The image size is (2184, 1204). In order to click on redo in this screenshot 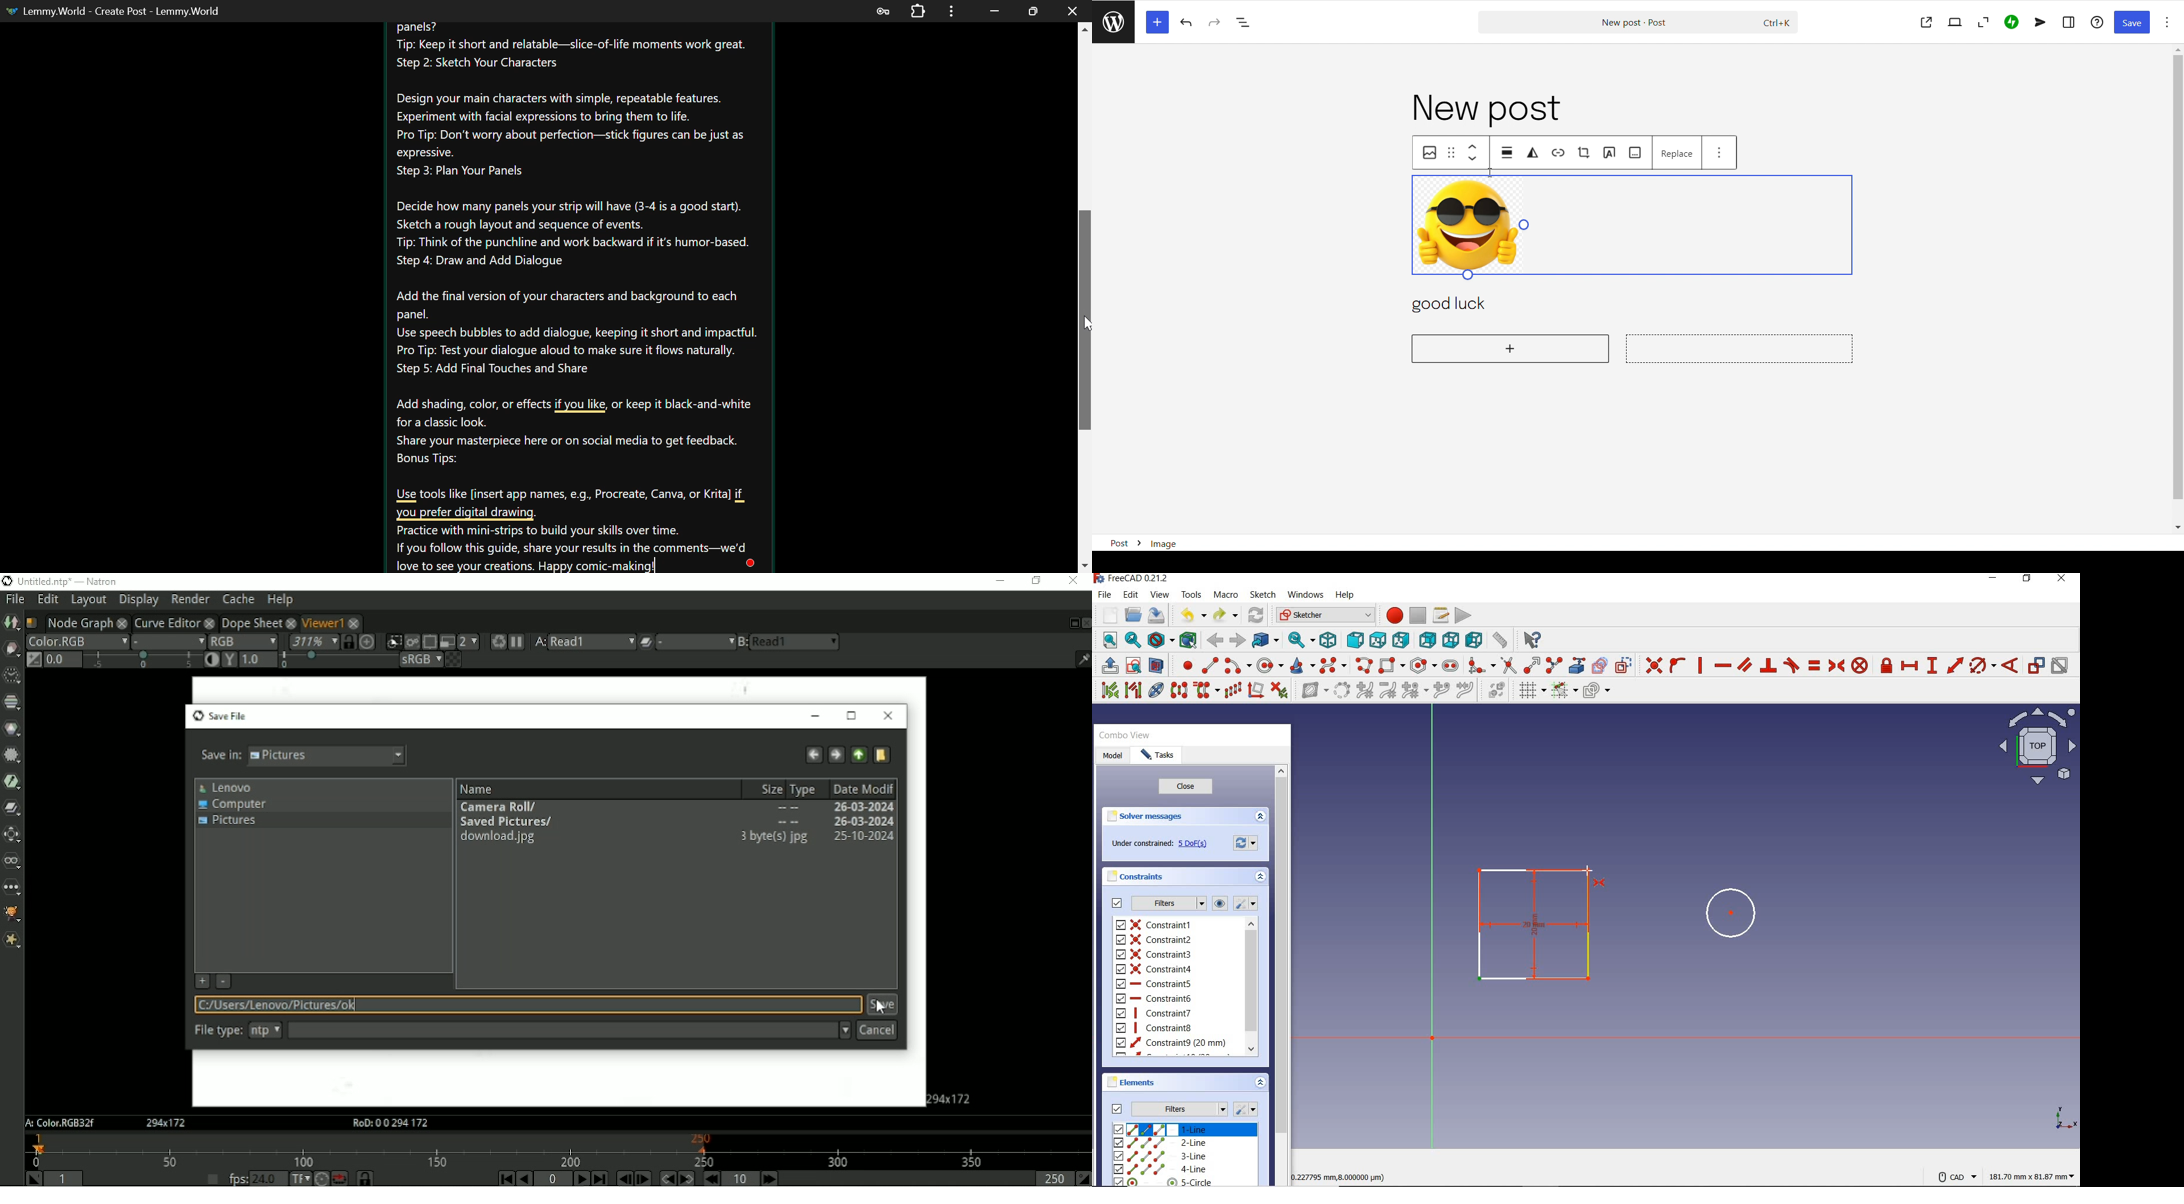, I will do `click(1215, 22)`.